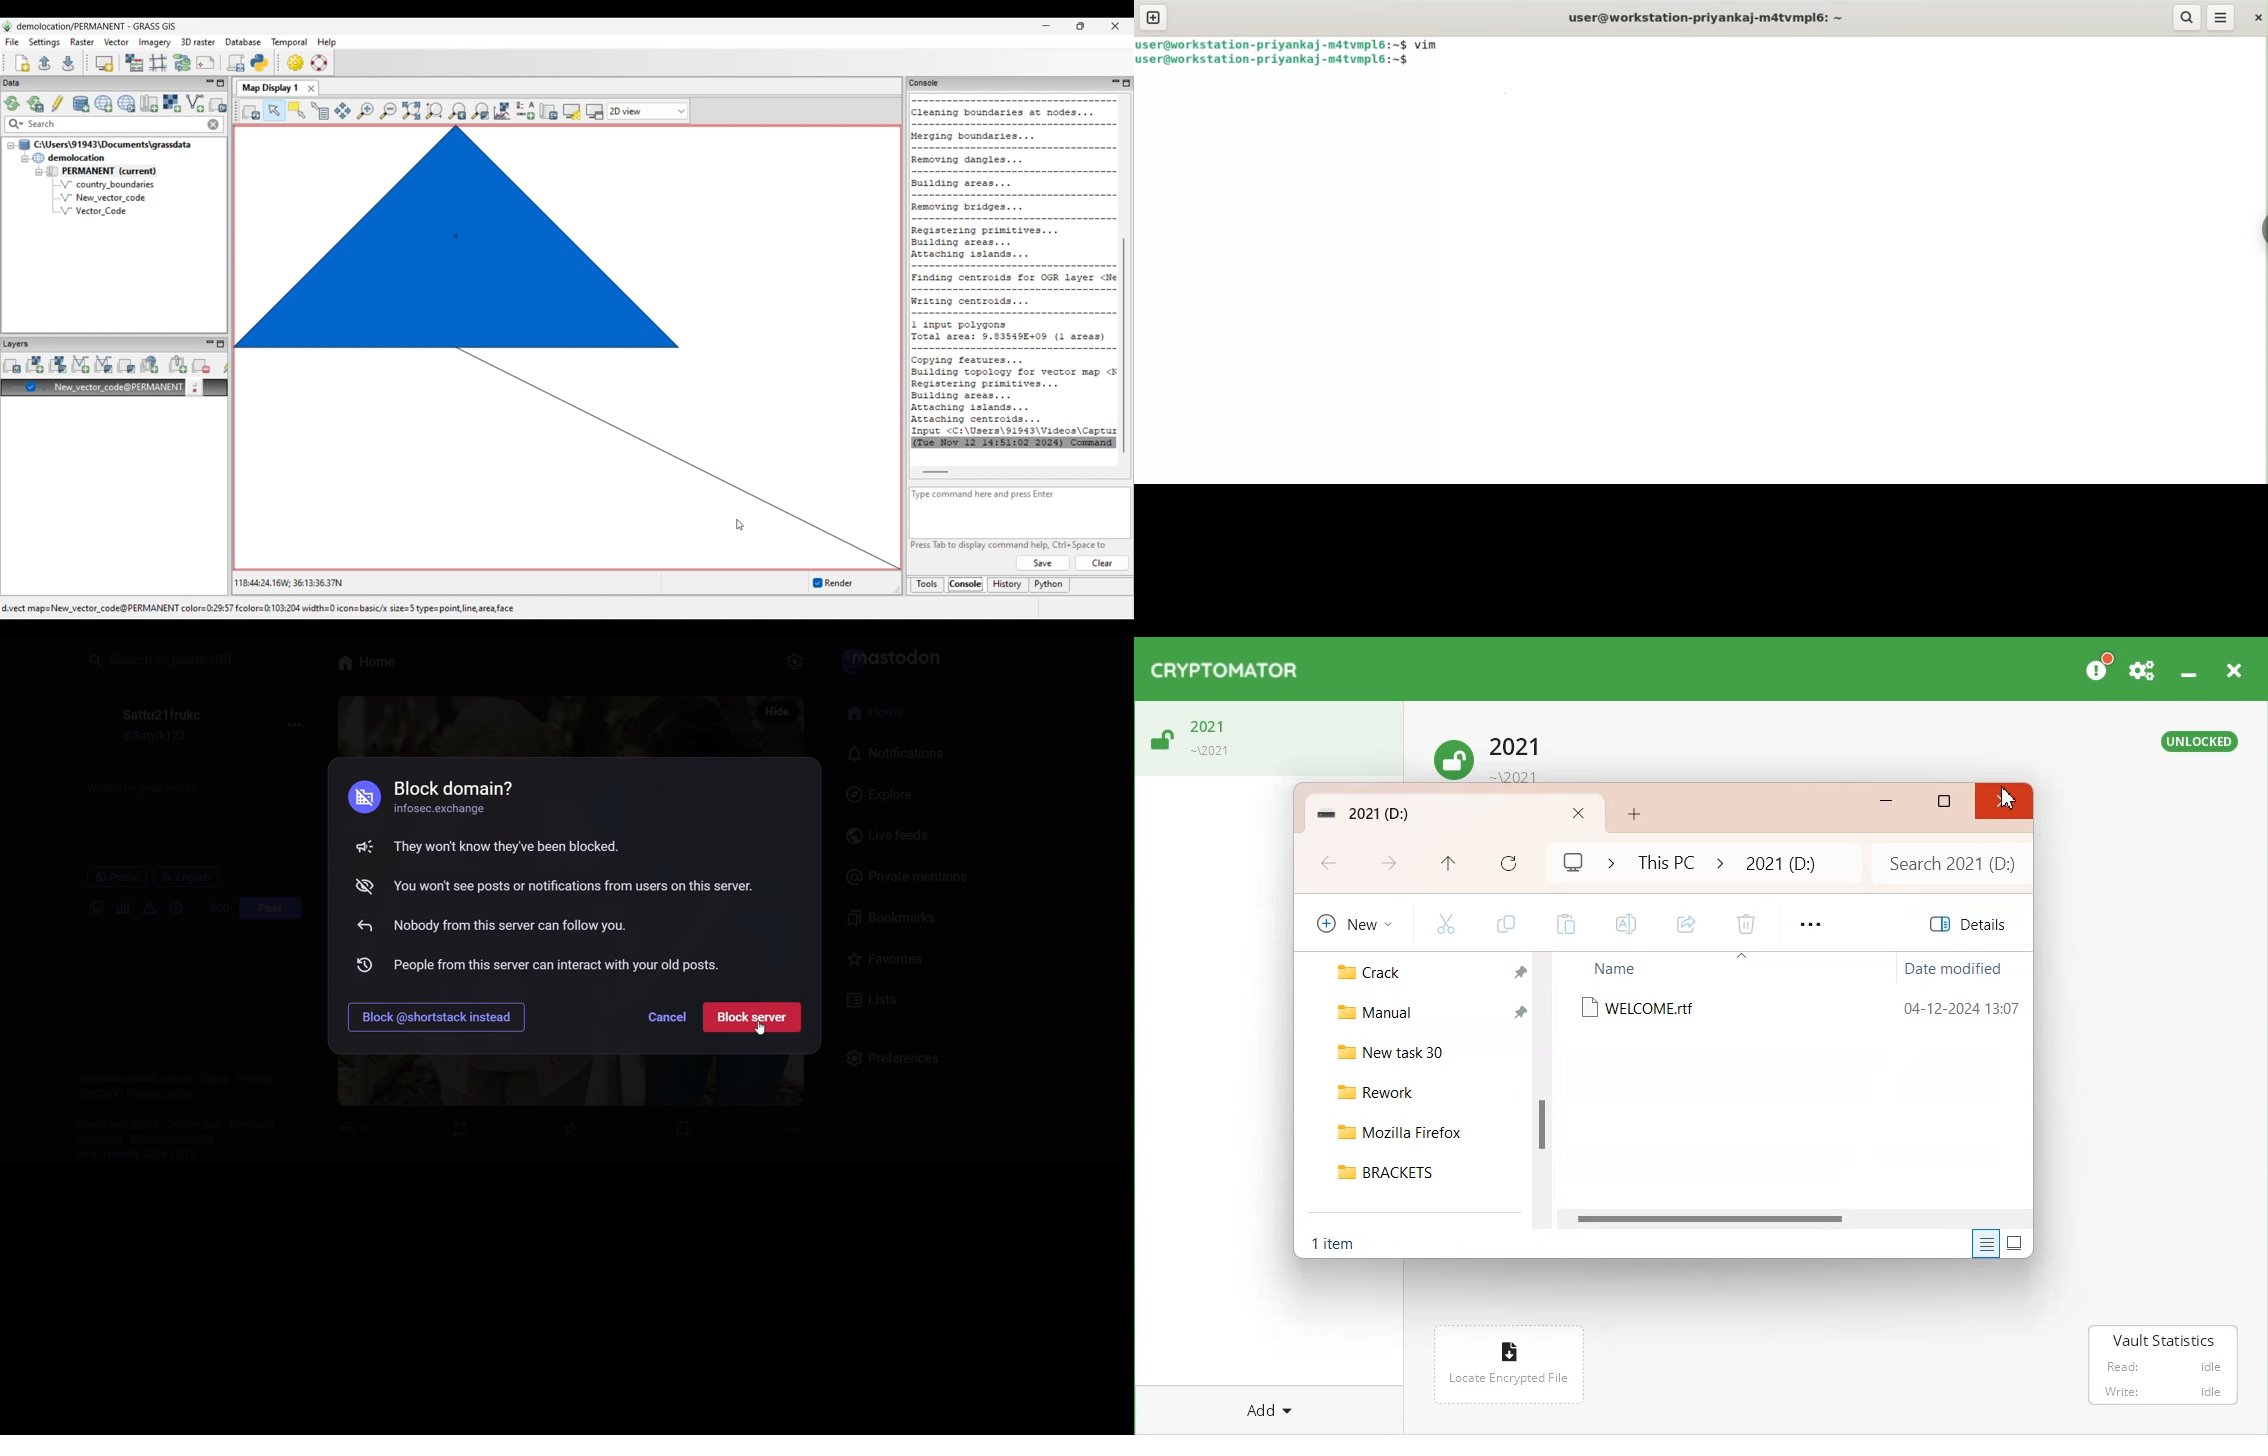 This screenshot has height=1456, width=2268. Describe the element at coordinates (2187, 17) in the screenshot. I see `search` at that location.